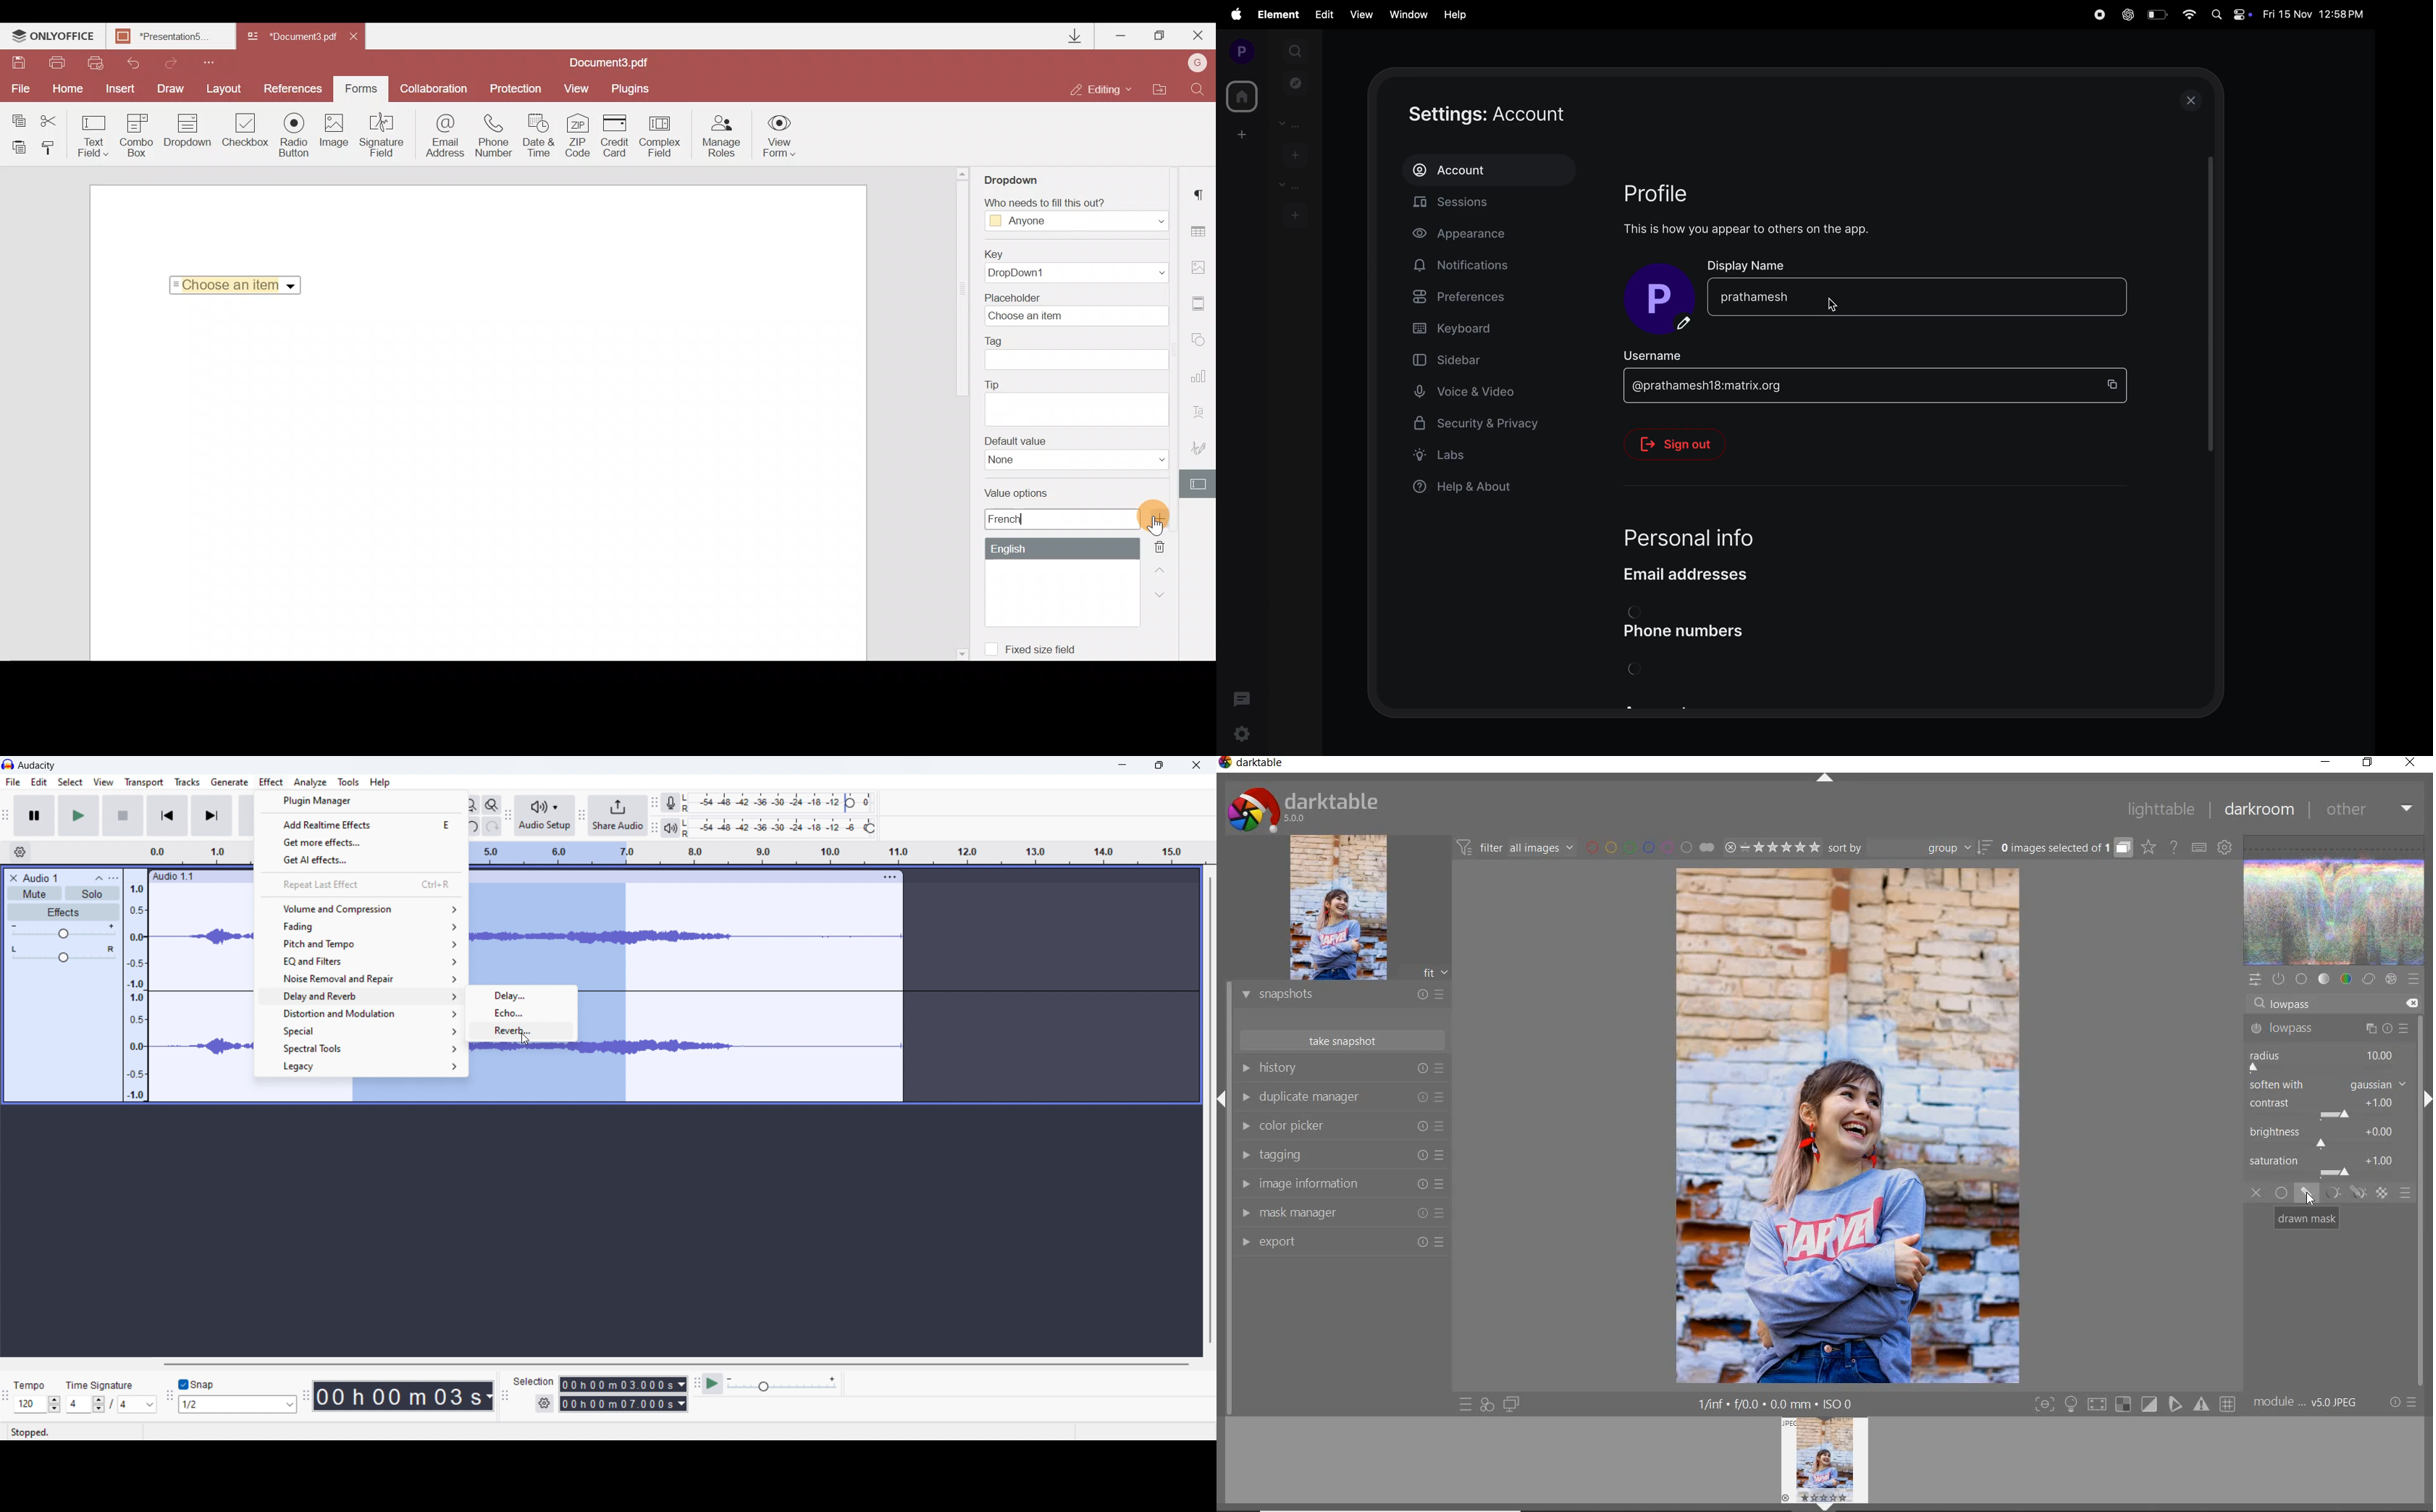  What do you see at coordinates (961, 291) in the screenshot?
I see `scroll bar` at bounding box center [961, 291].